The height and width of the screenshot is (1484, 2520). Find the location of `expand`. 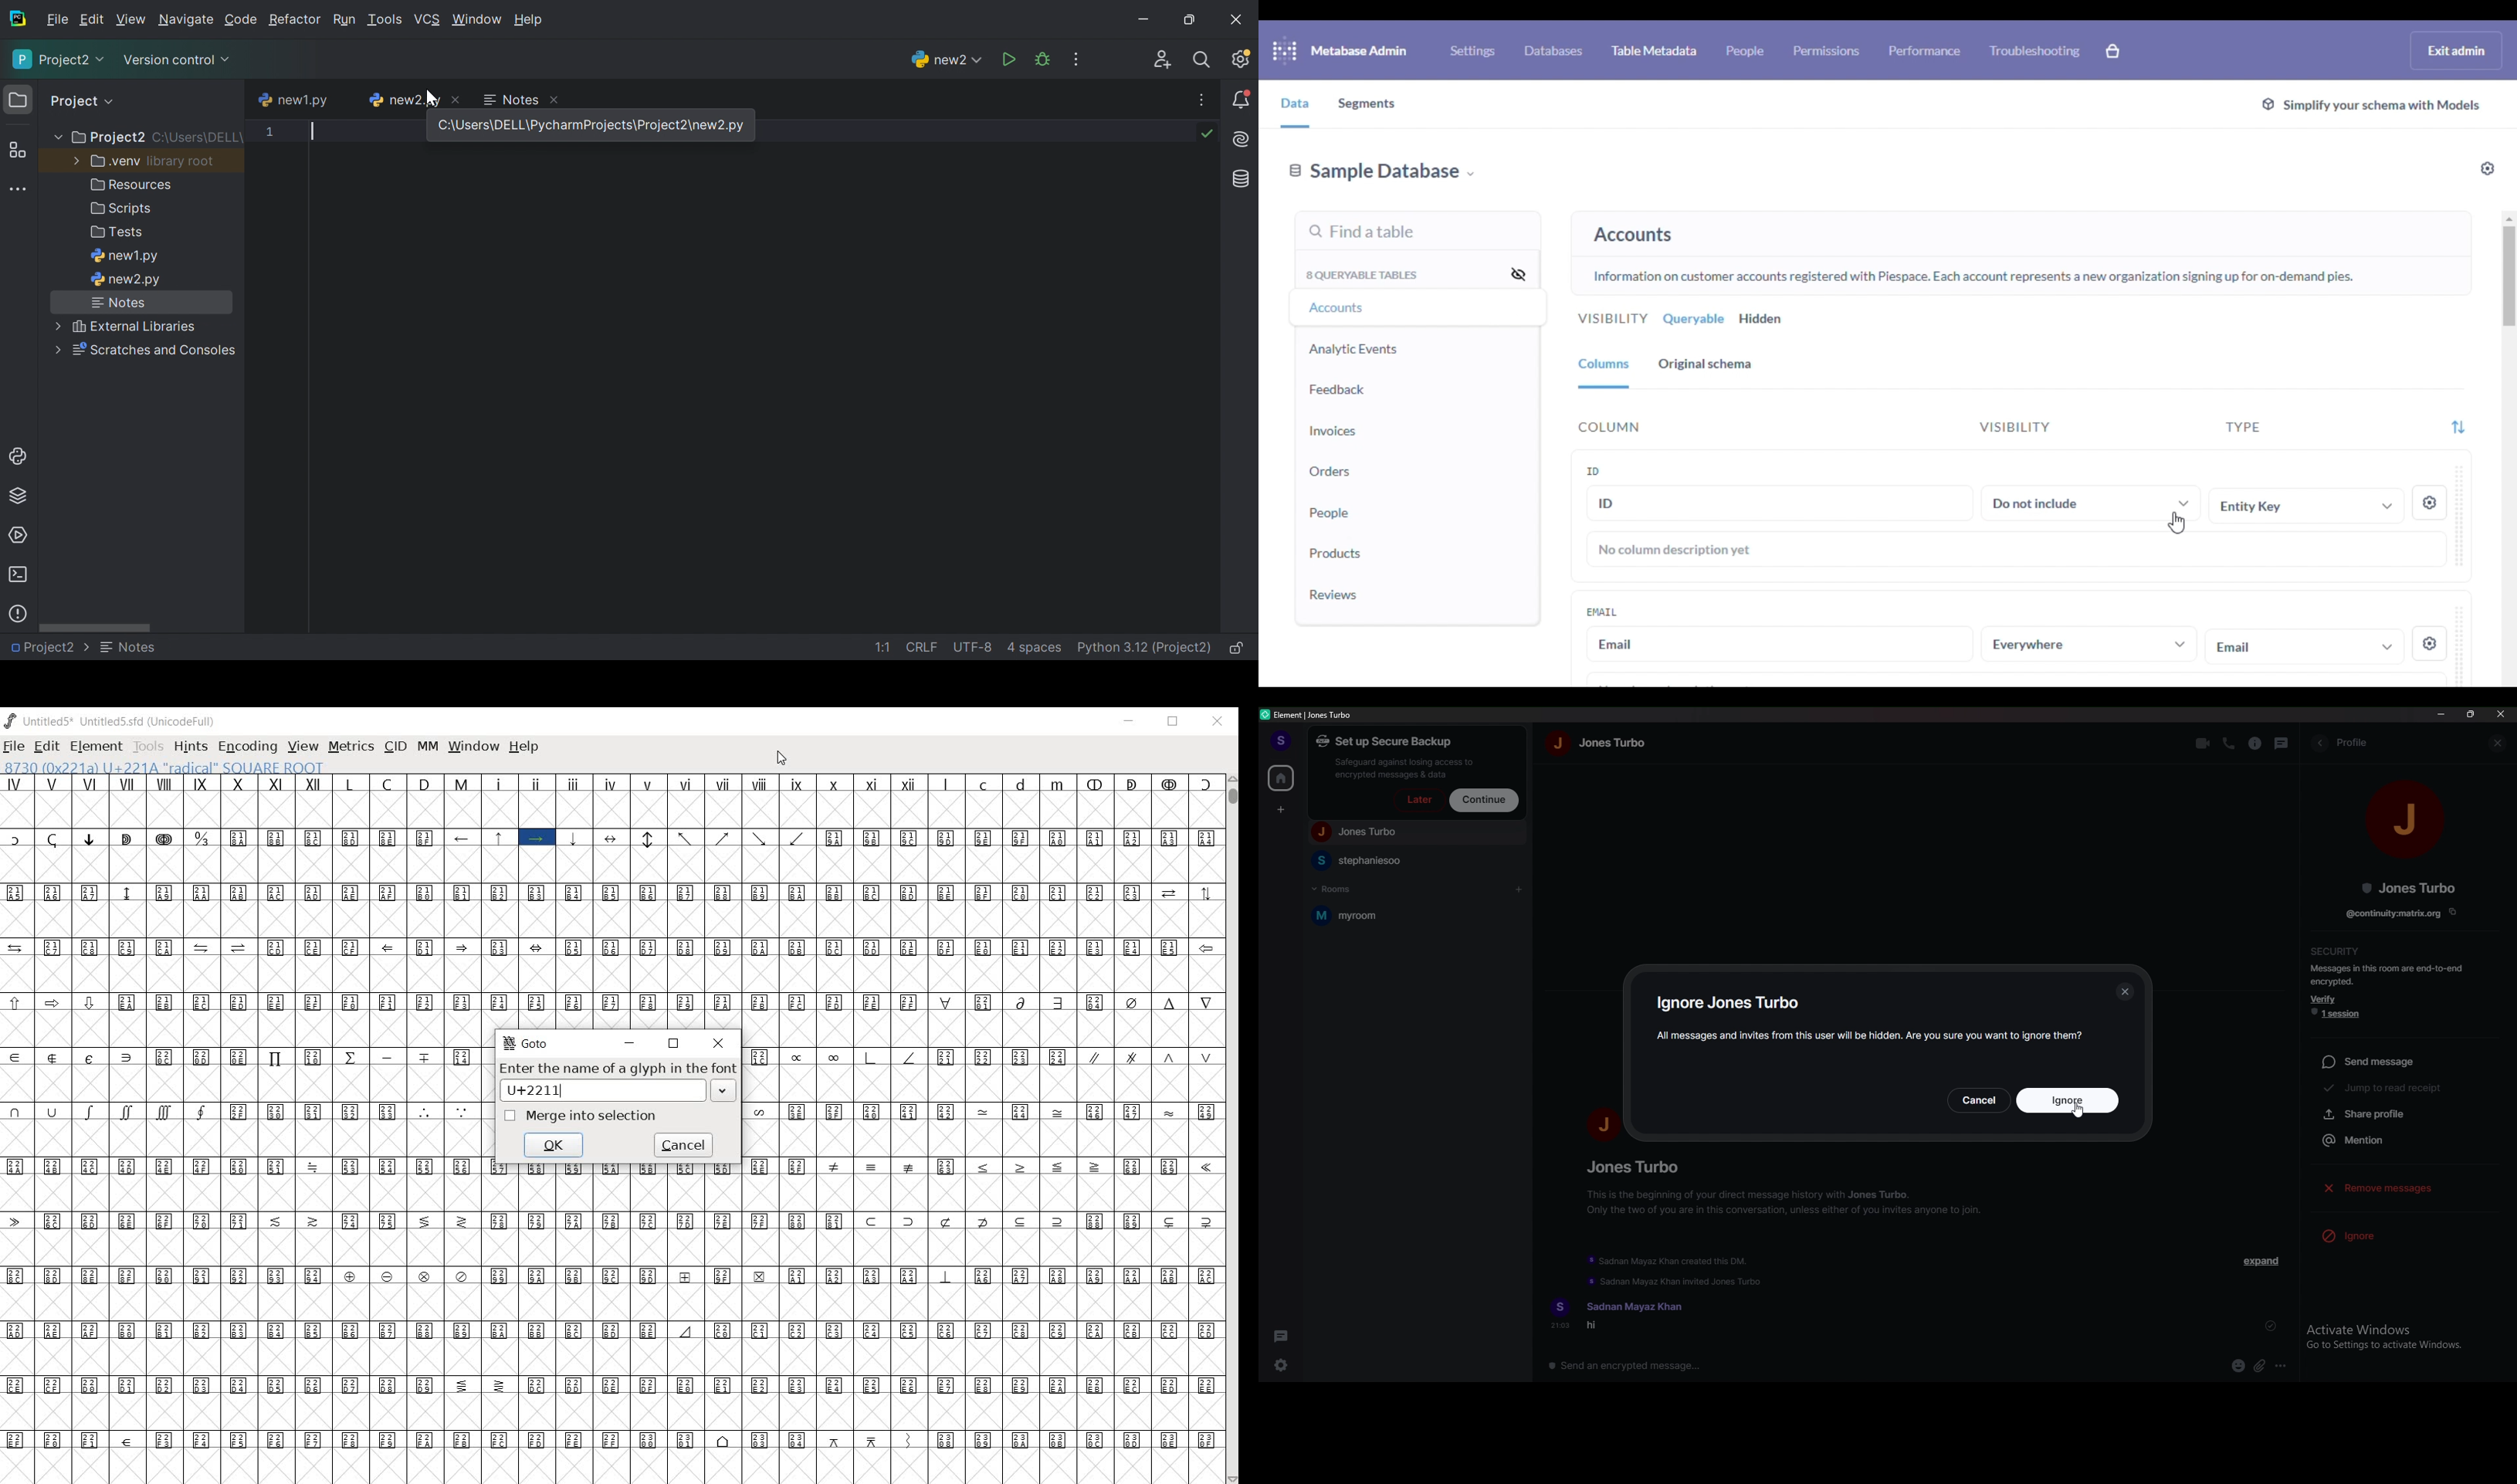

expand is located at coordinates (2263, 1261).